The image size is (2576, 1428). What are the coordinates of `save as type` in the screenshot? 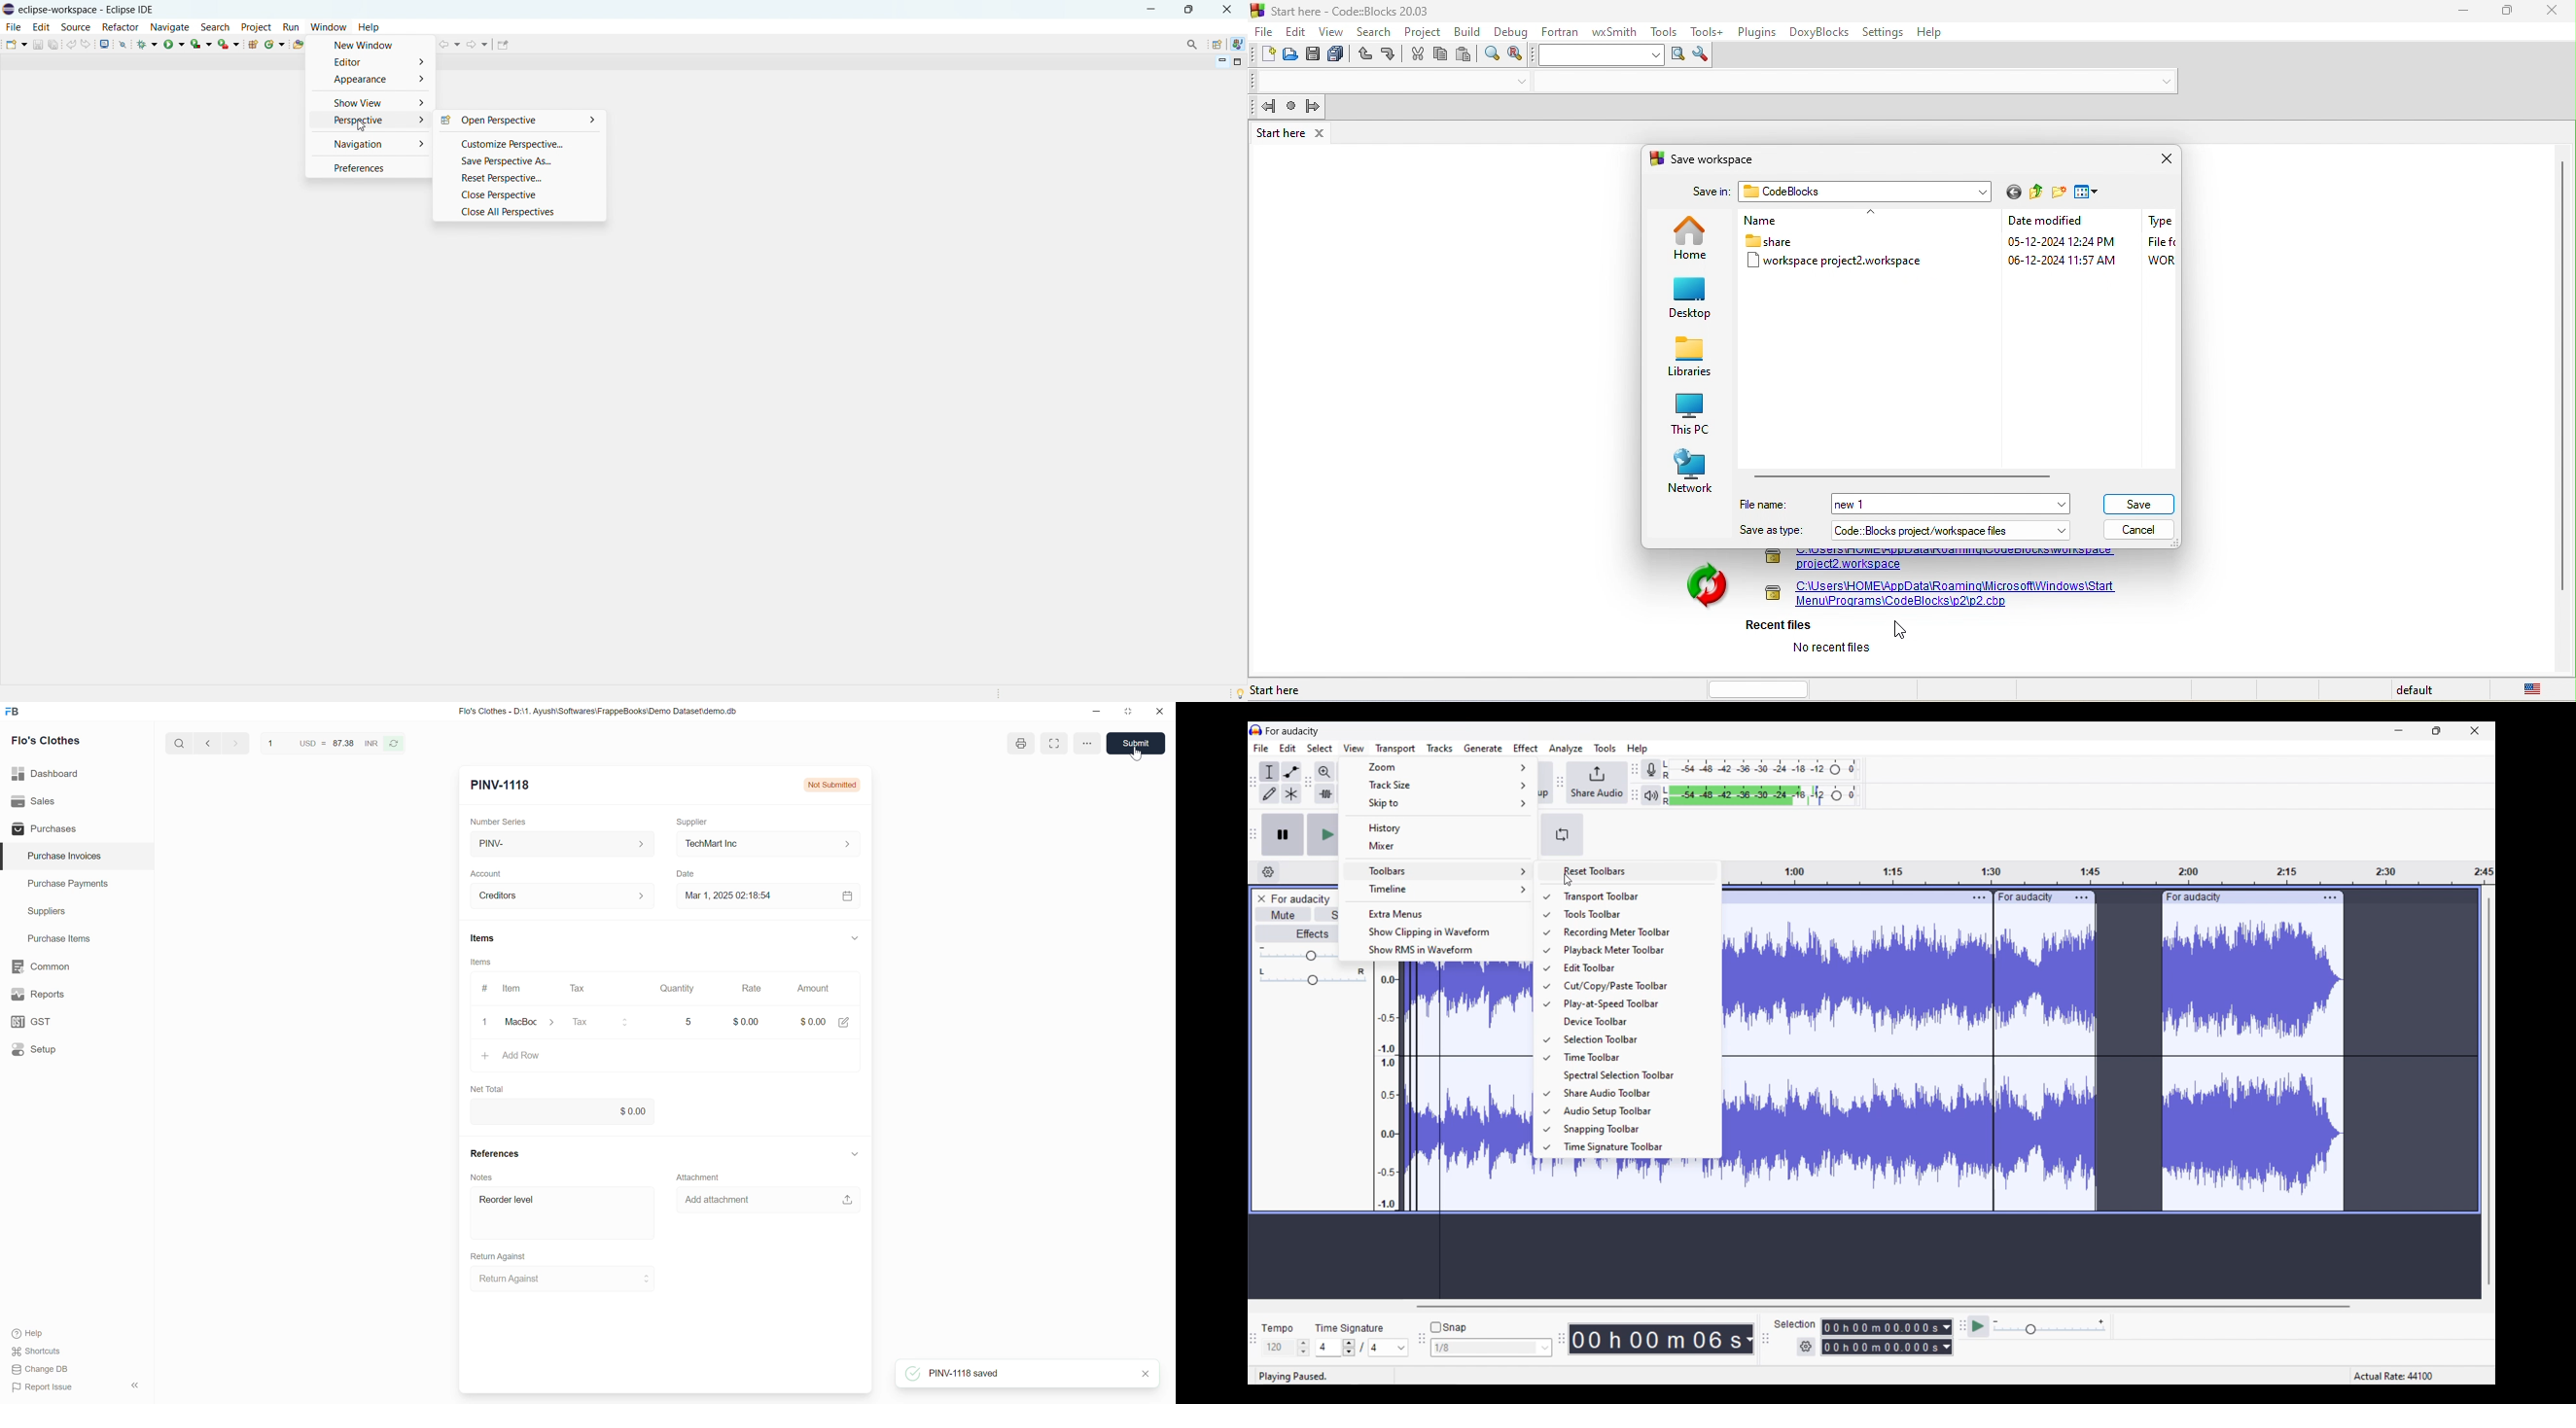 It's located at (1772, 531).